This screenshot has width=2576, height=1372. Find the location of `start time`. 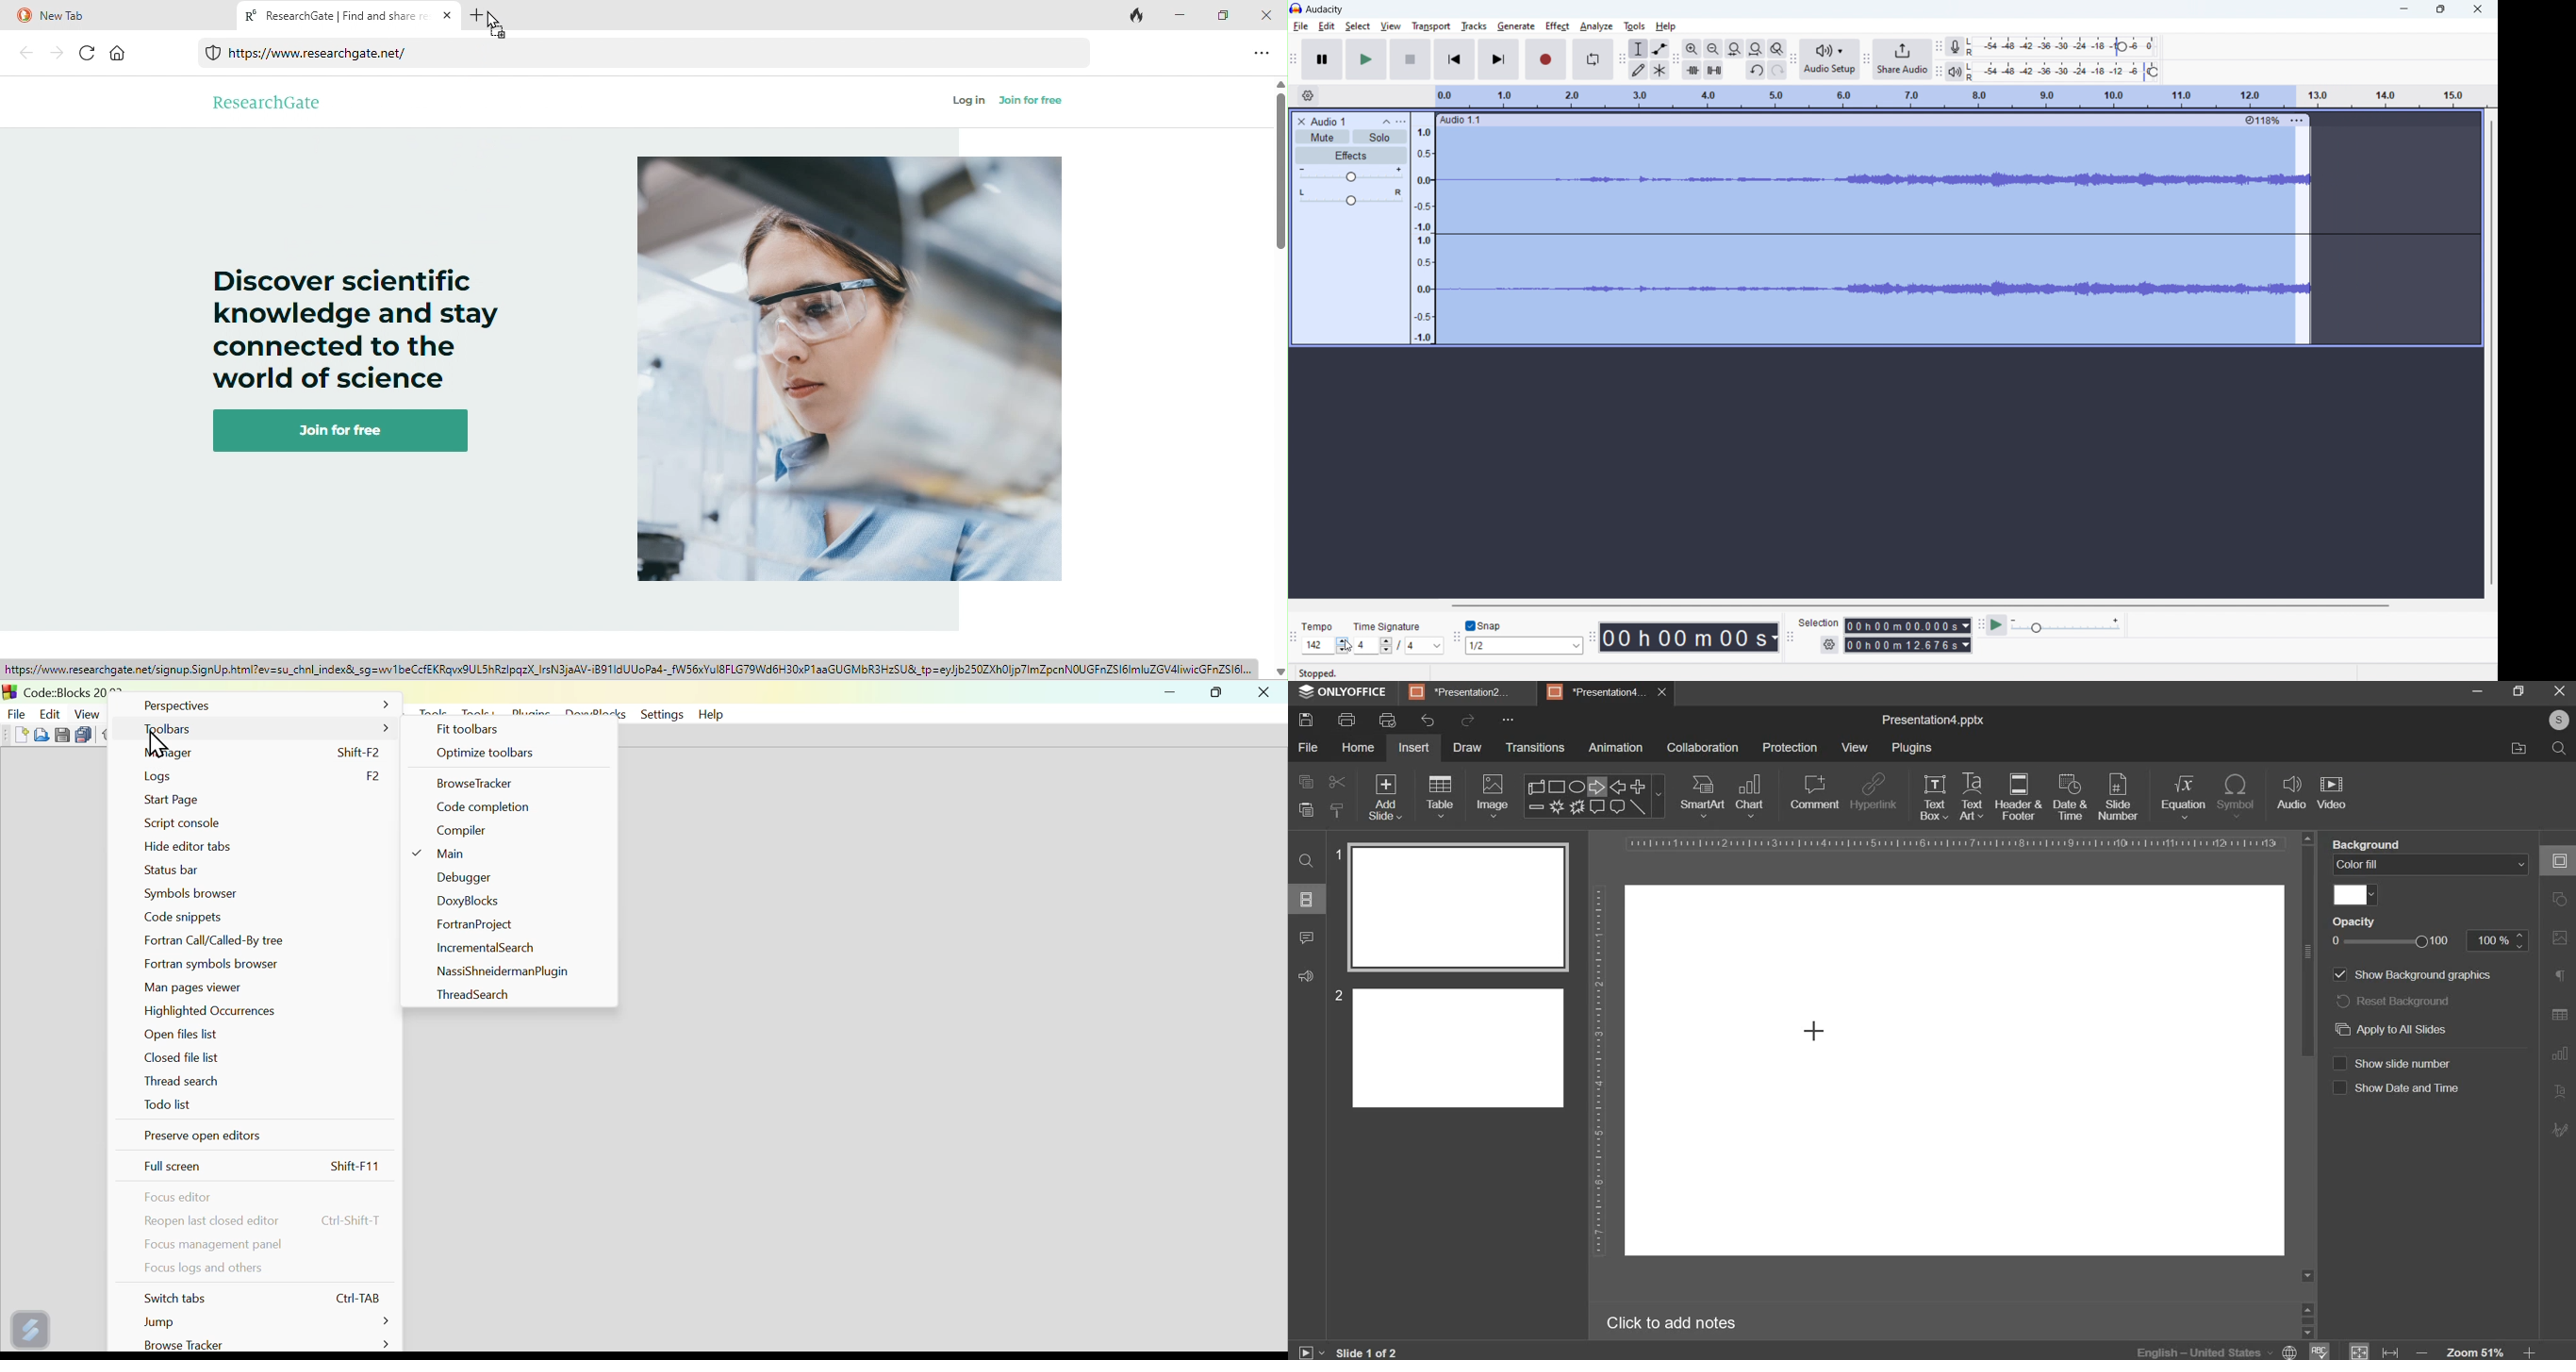

start time is located at coordinates (1908, 625).